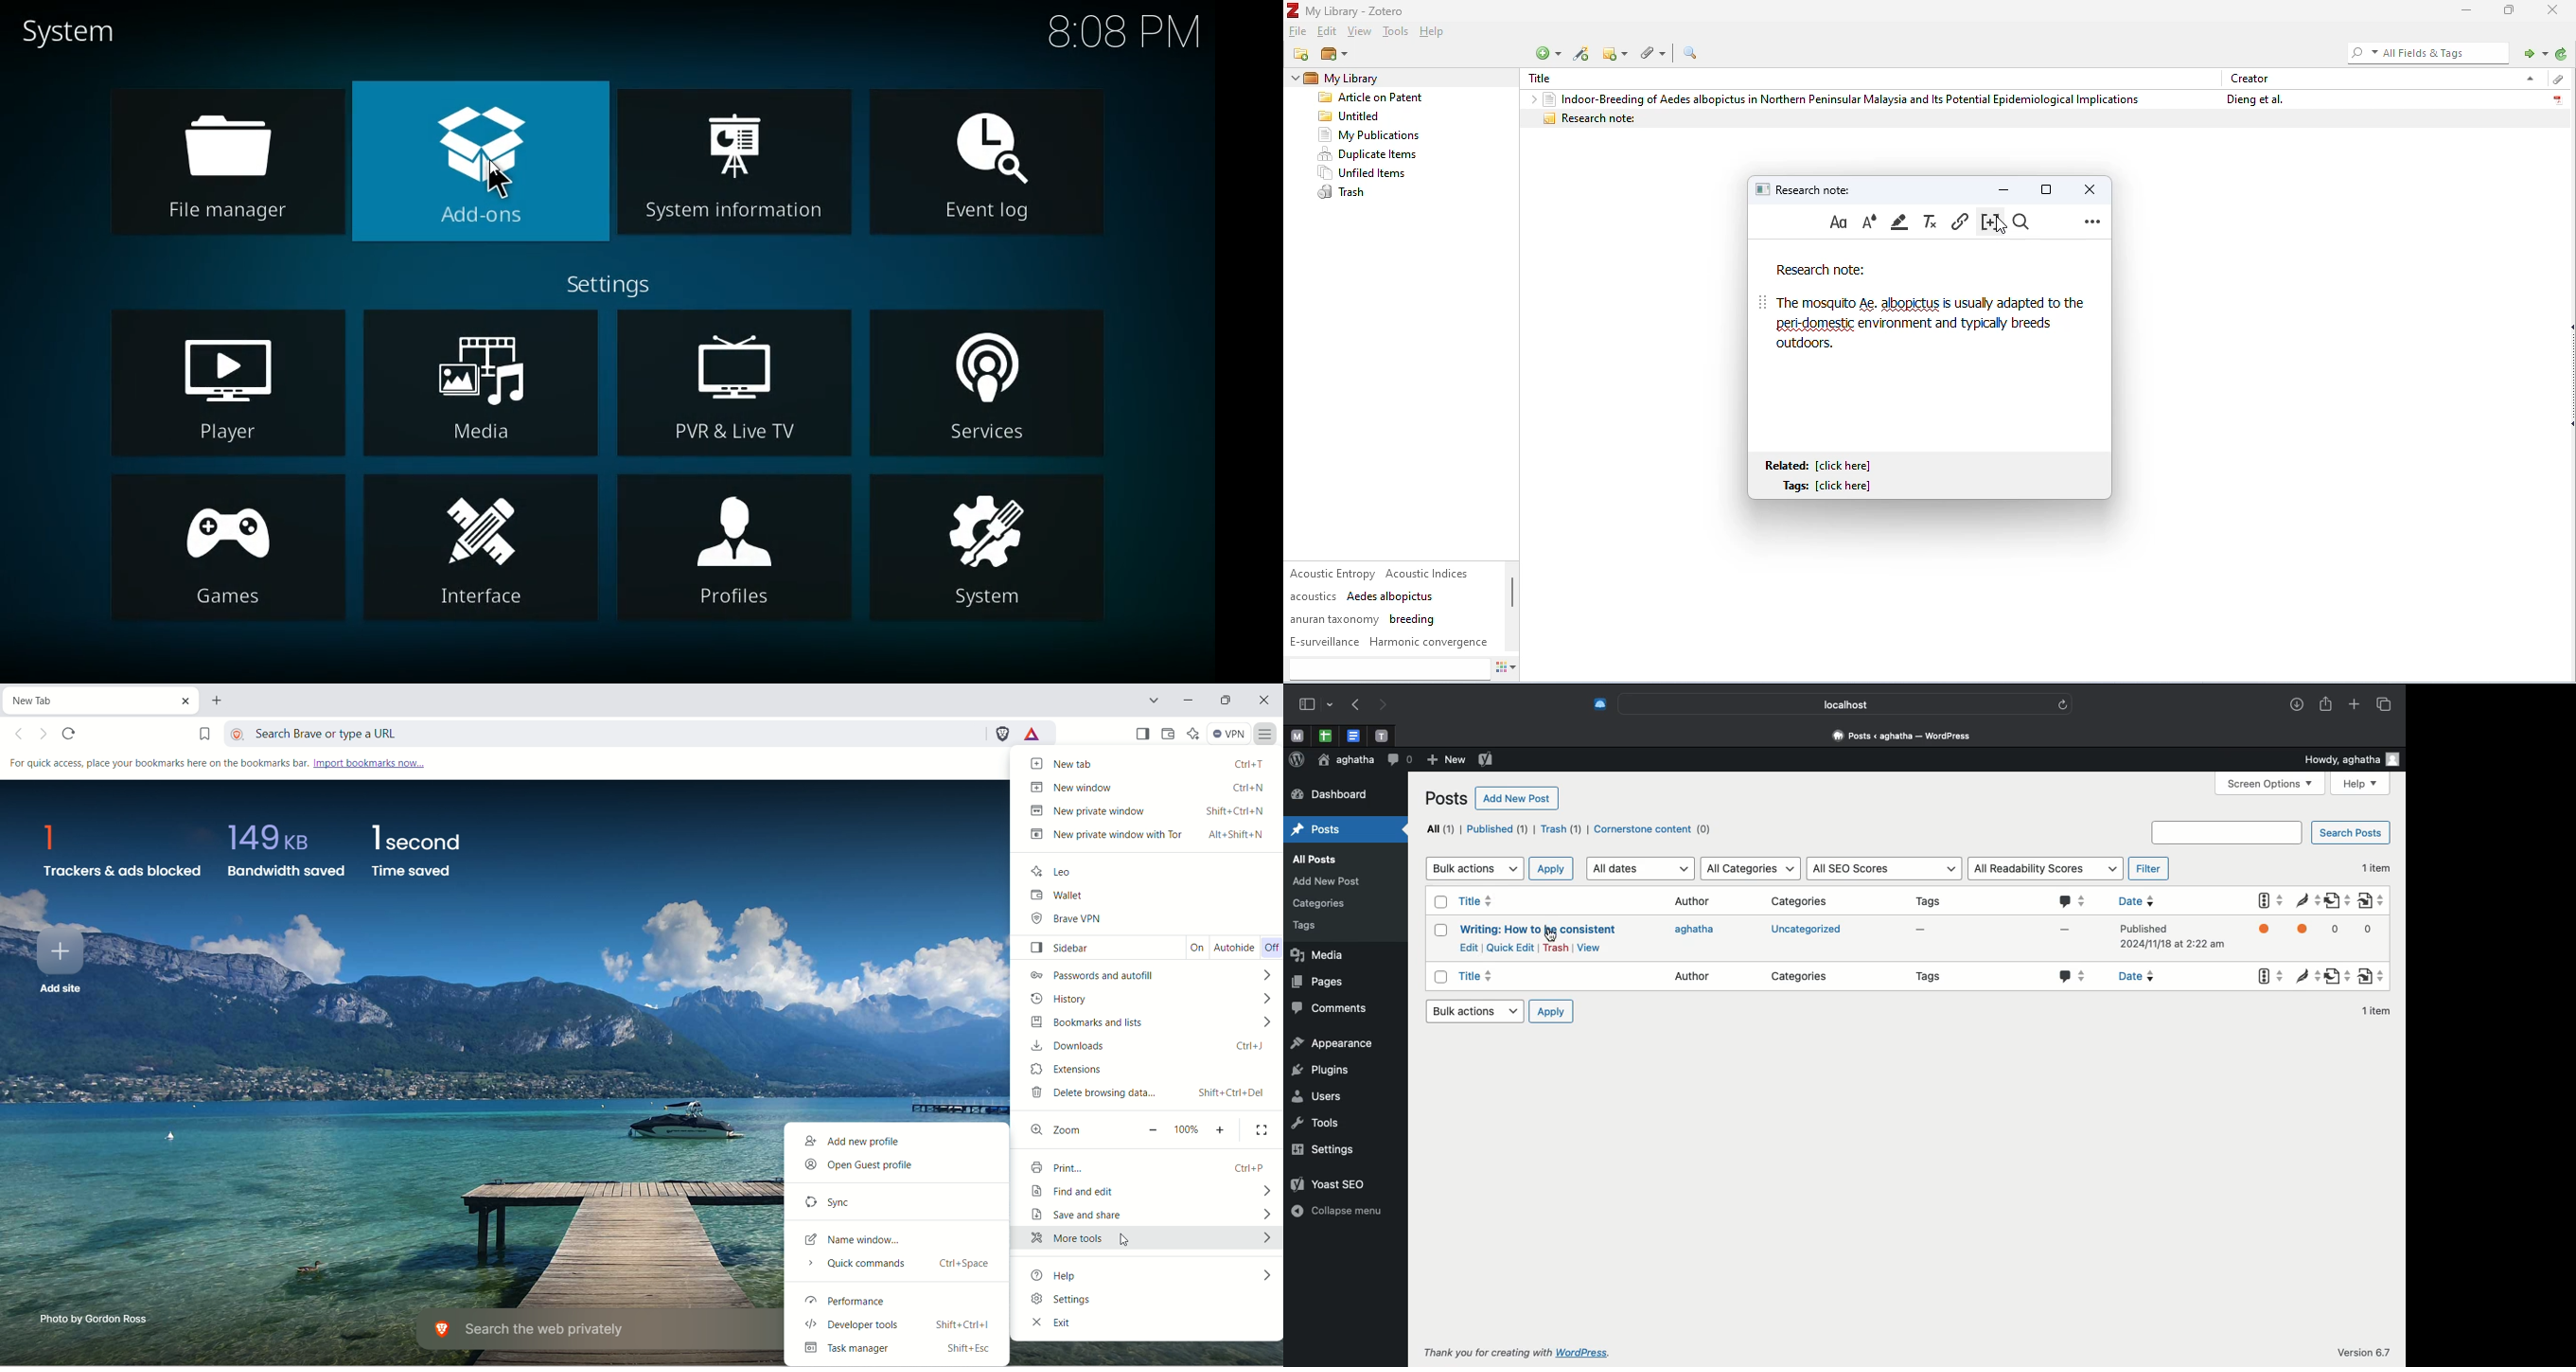 This screenshot has width=2576, height=1372. I want to click on reload, so click(72, 734).